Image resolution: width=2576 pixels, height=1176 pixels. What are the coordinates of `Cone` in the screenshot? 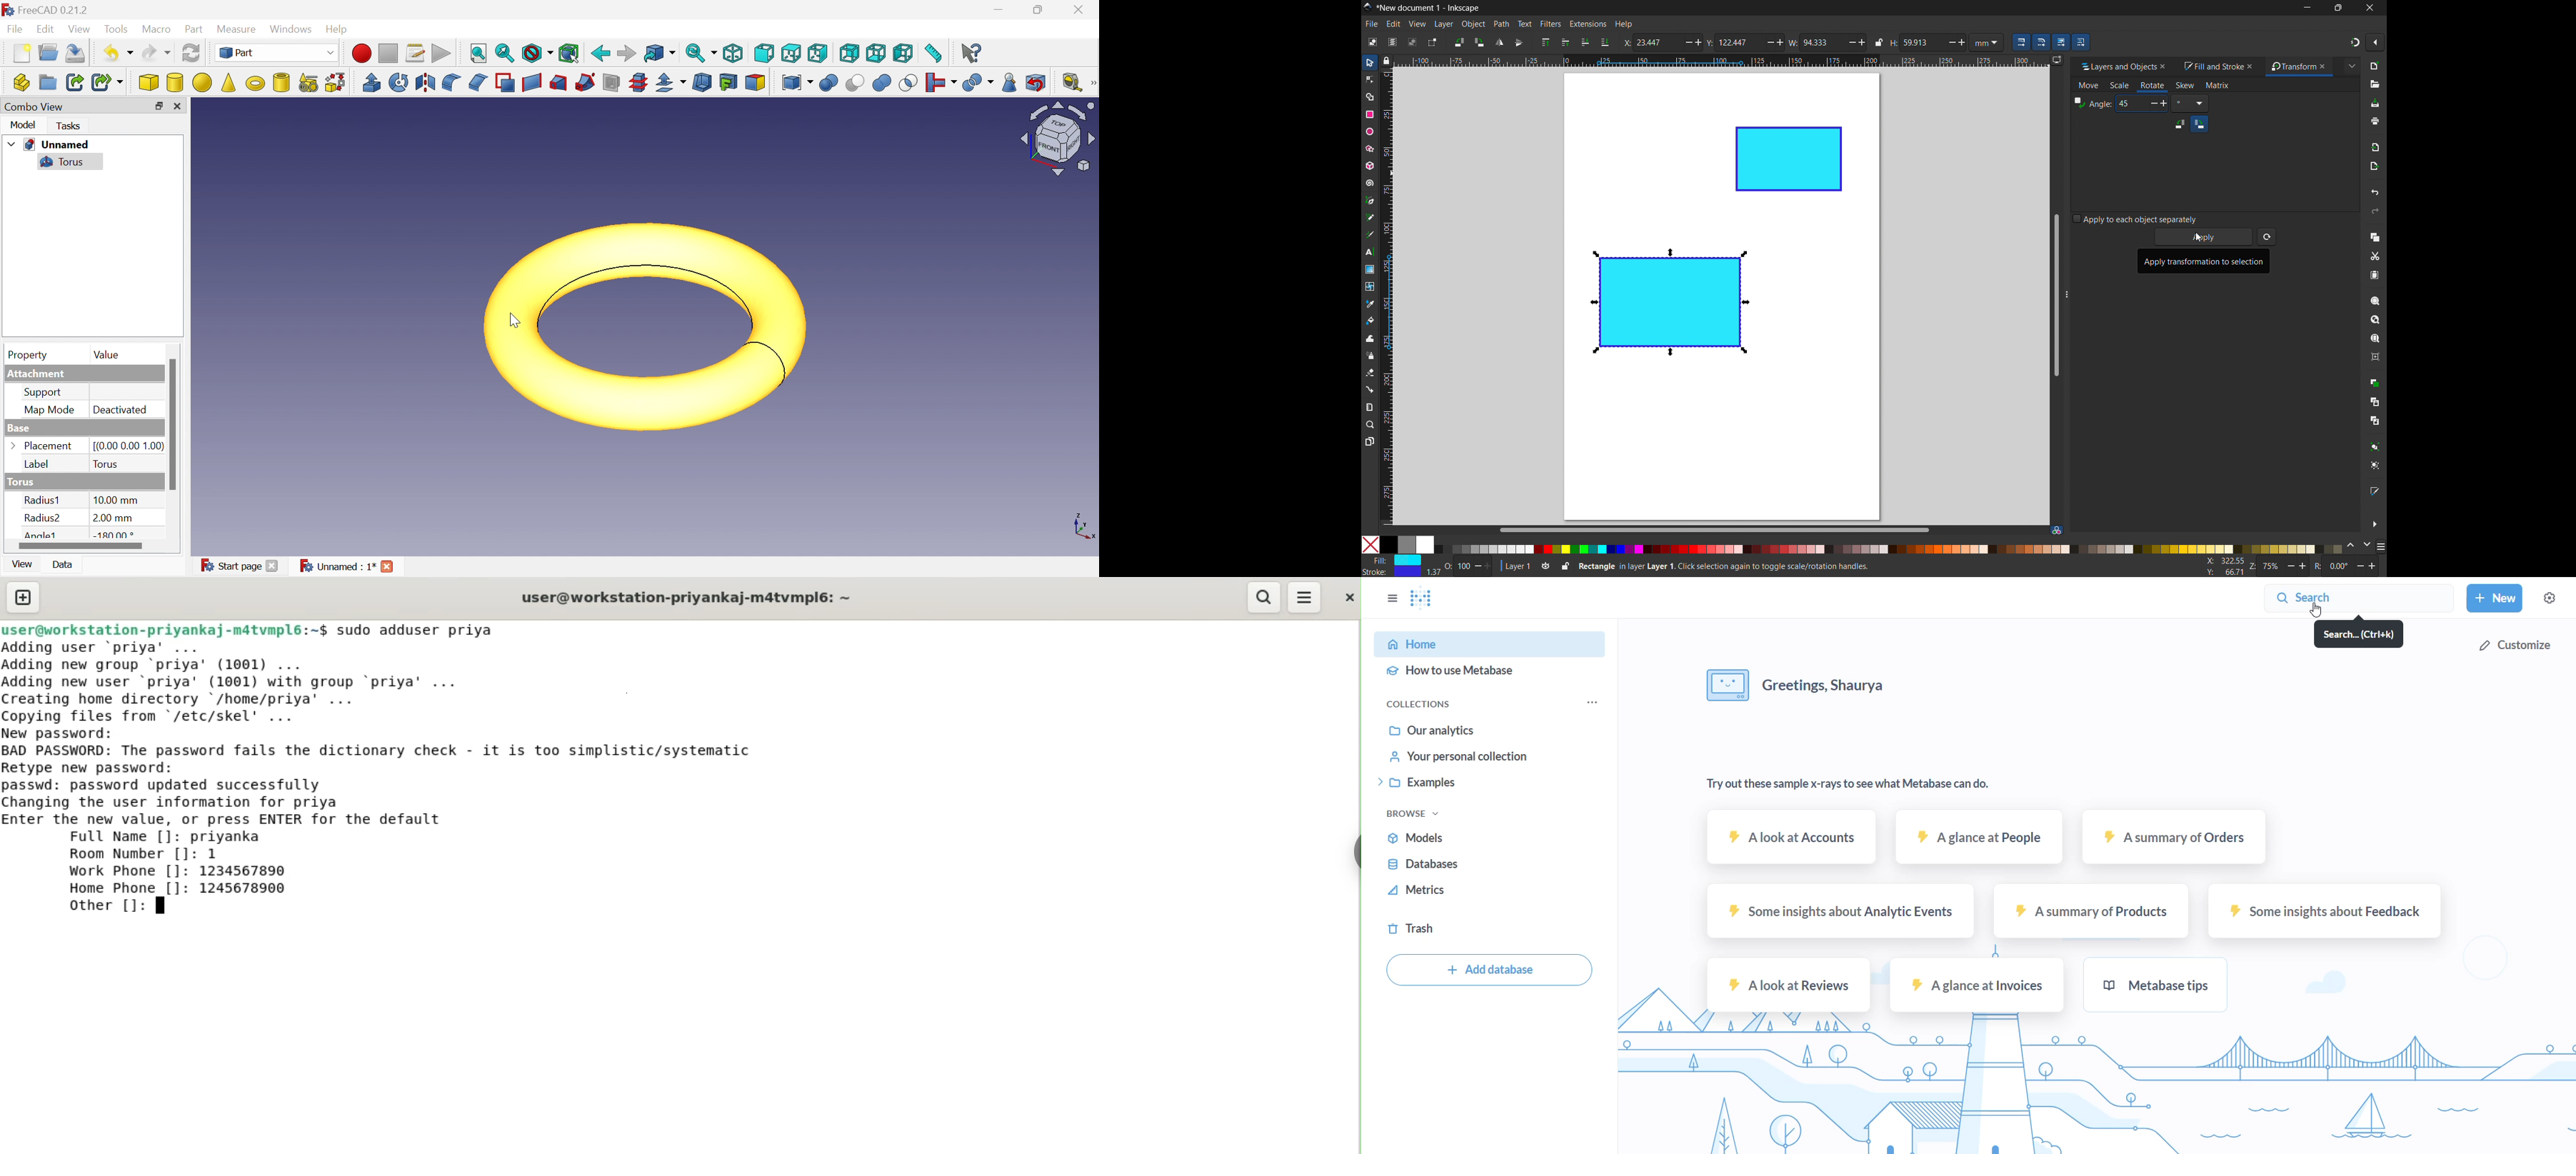 It's located at (228, 83).